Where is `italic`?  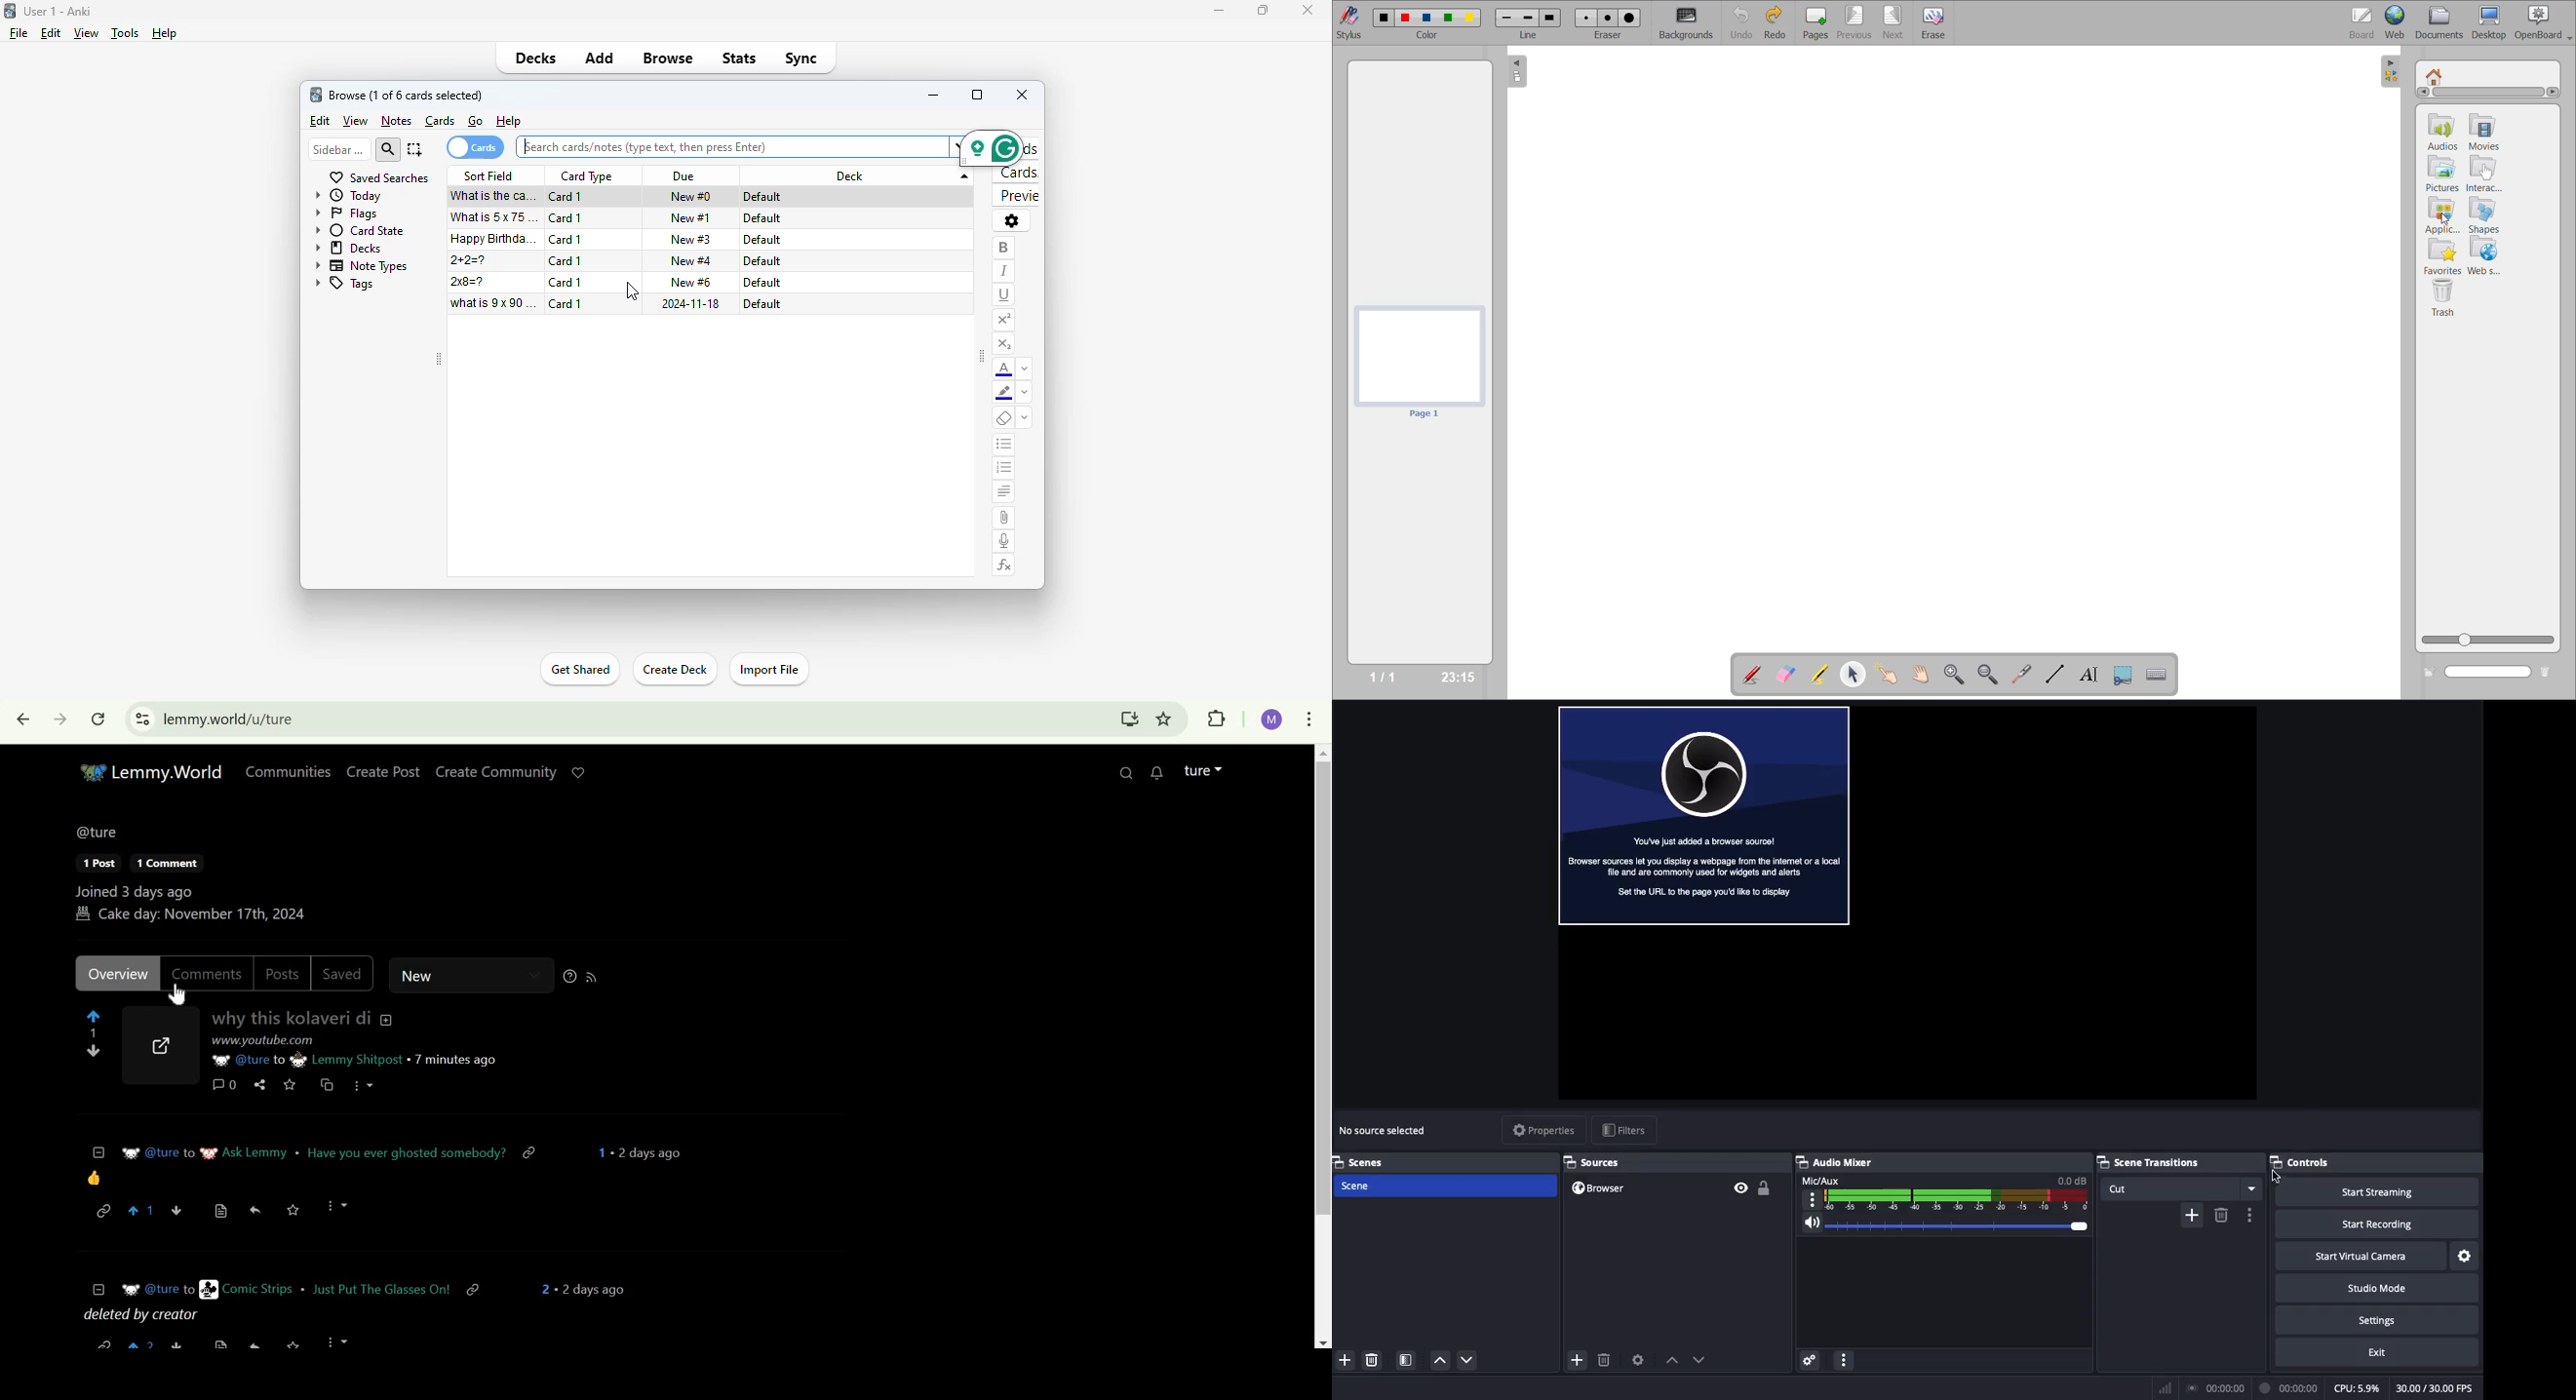 italic is located at coordinates (1003, 271).